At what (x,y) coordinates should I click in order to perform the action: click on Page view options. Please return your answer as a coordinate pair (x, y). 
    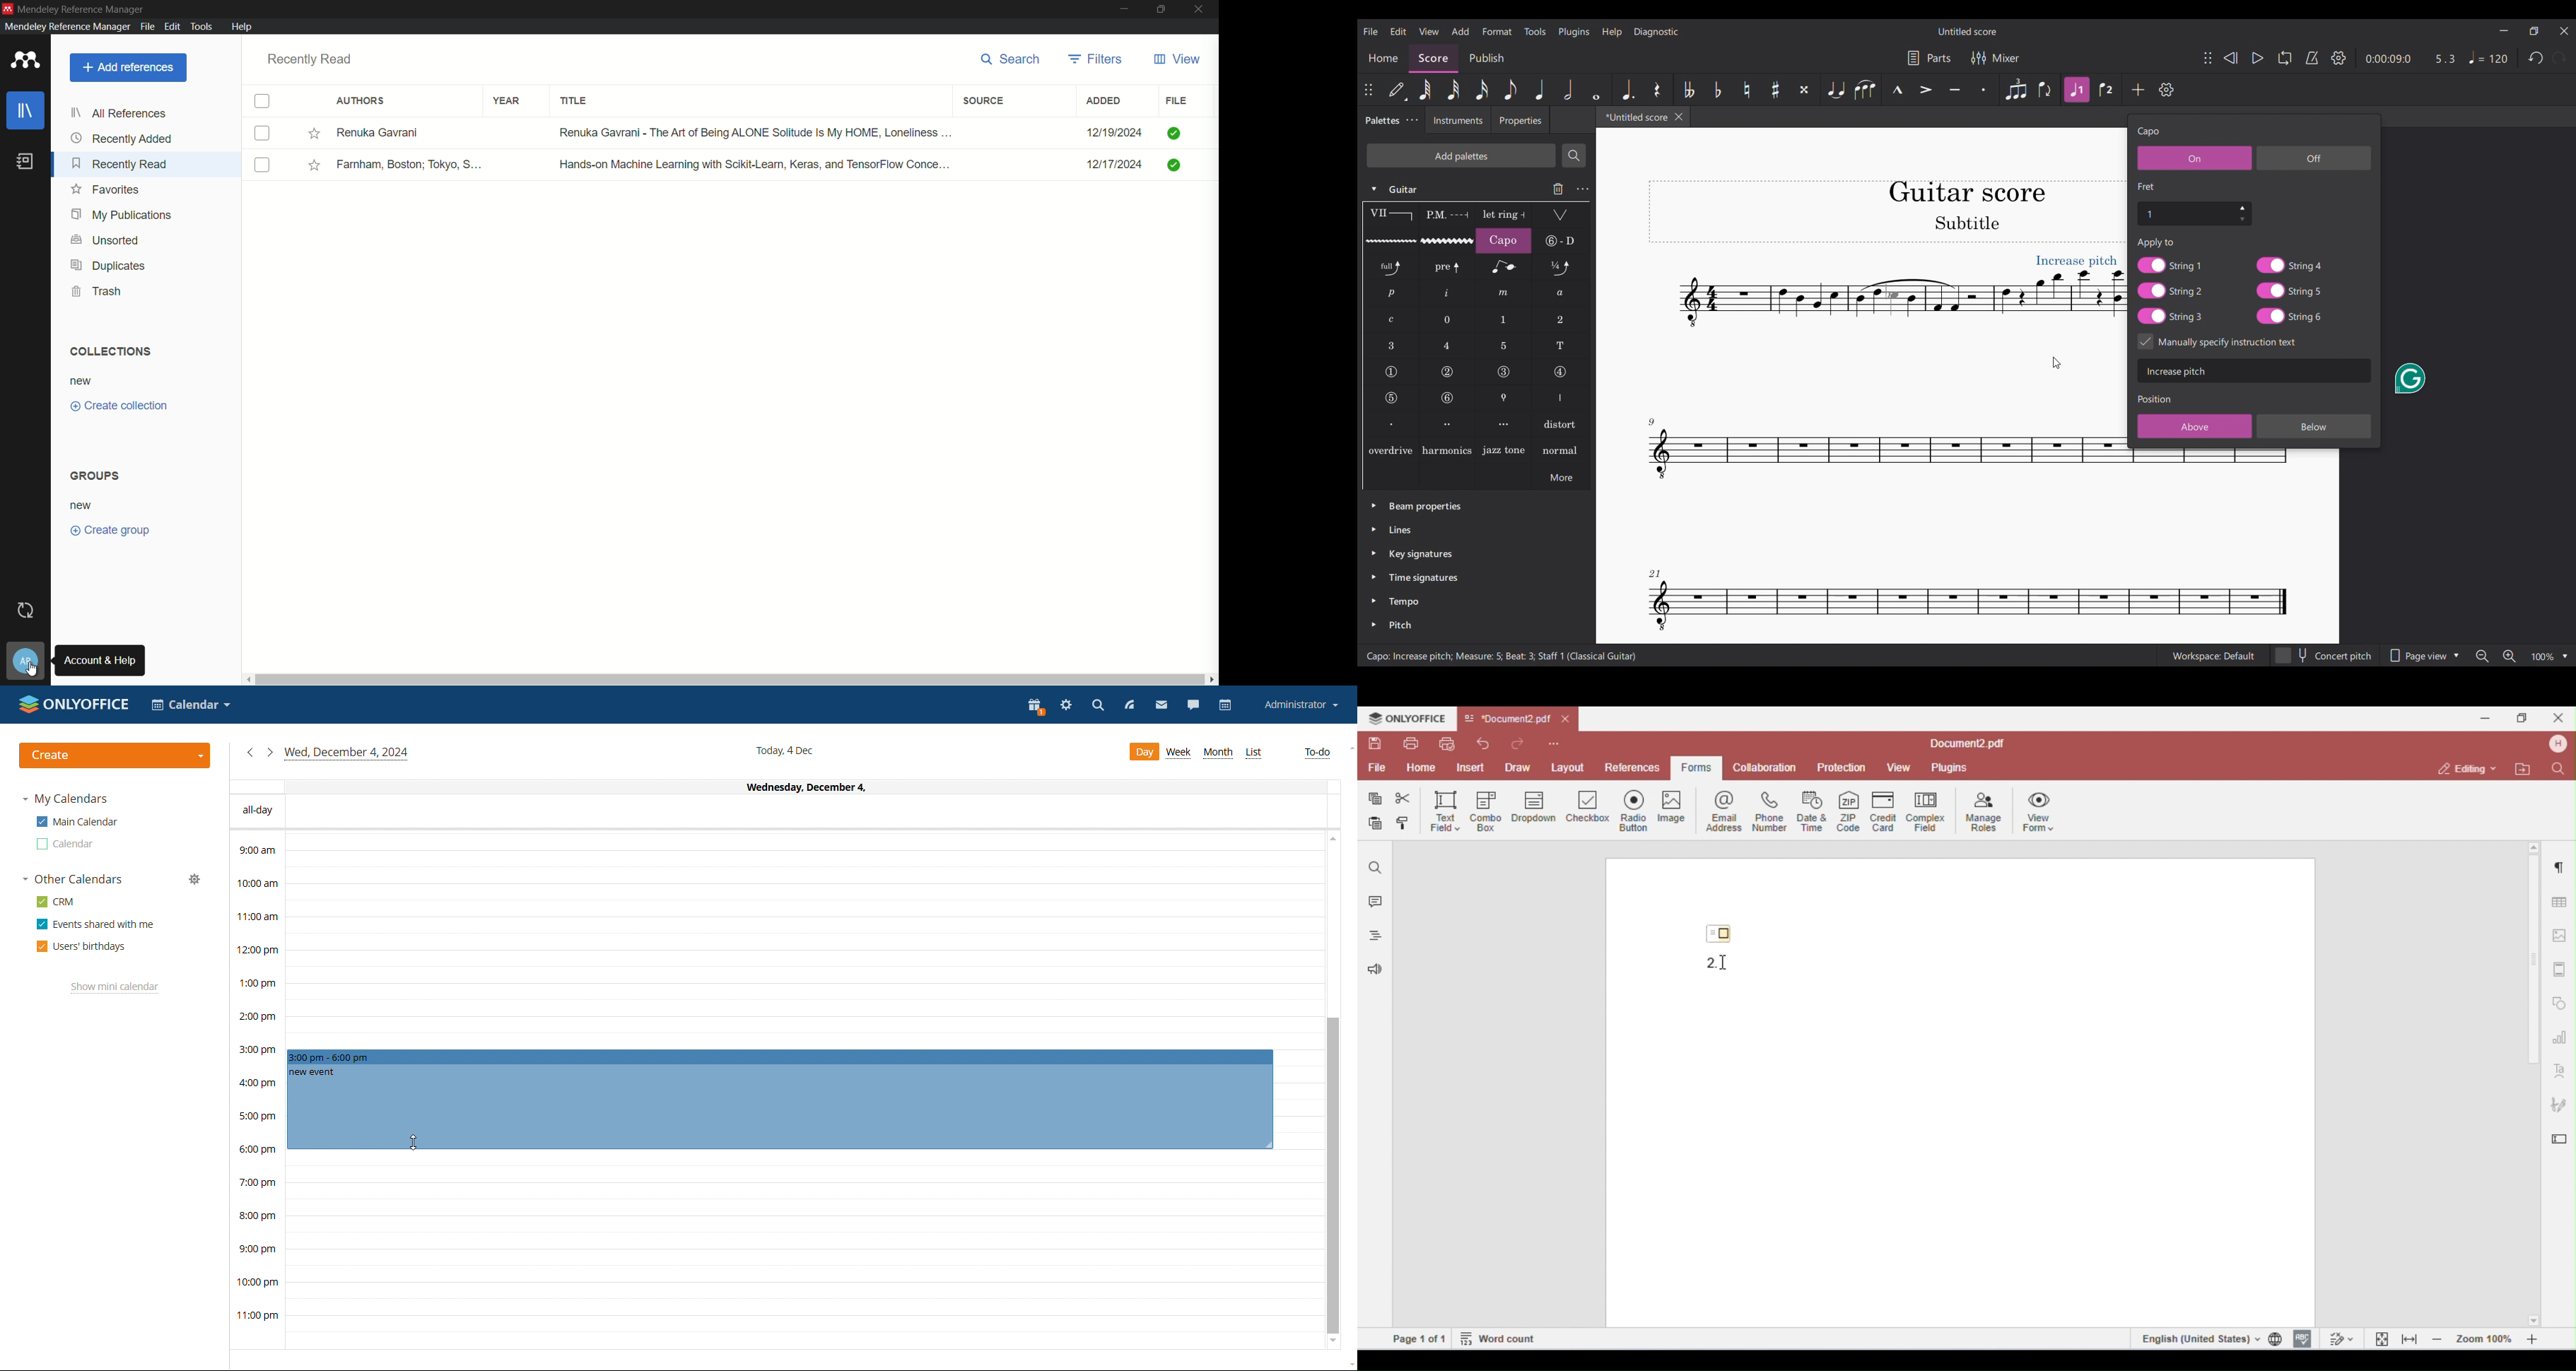
    Looking at the image, I should click on (2425, 655).